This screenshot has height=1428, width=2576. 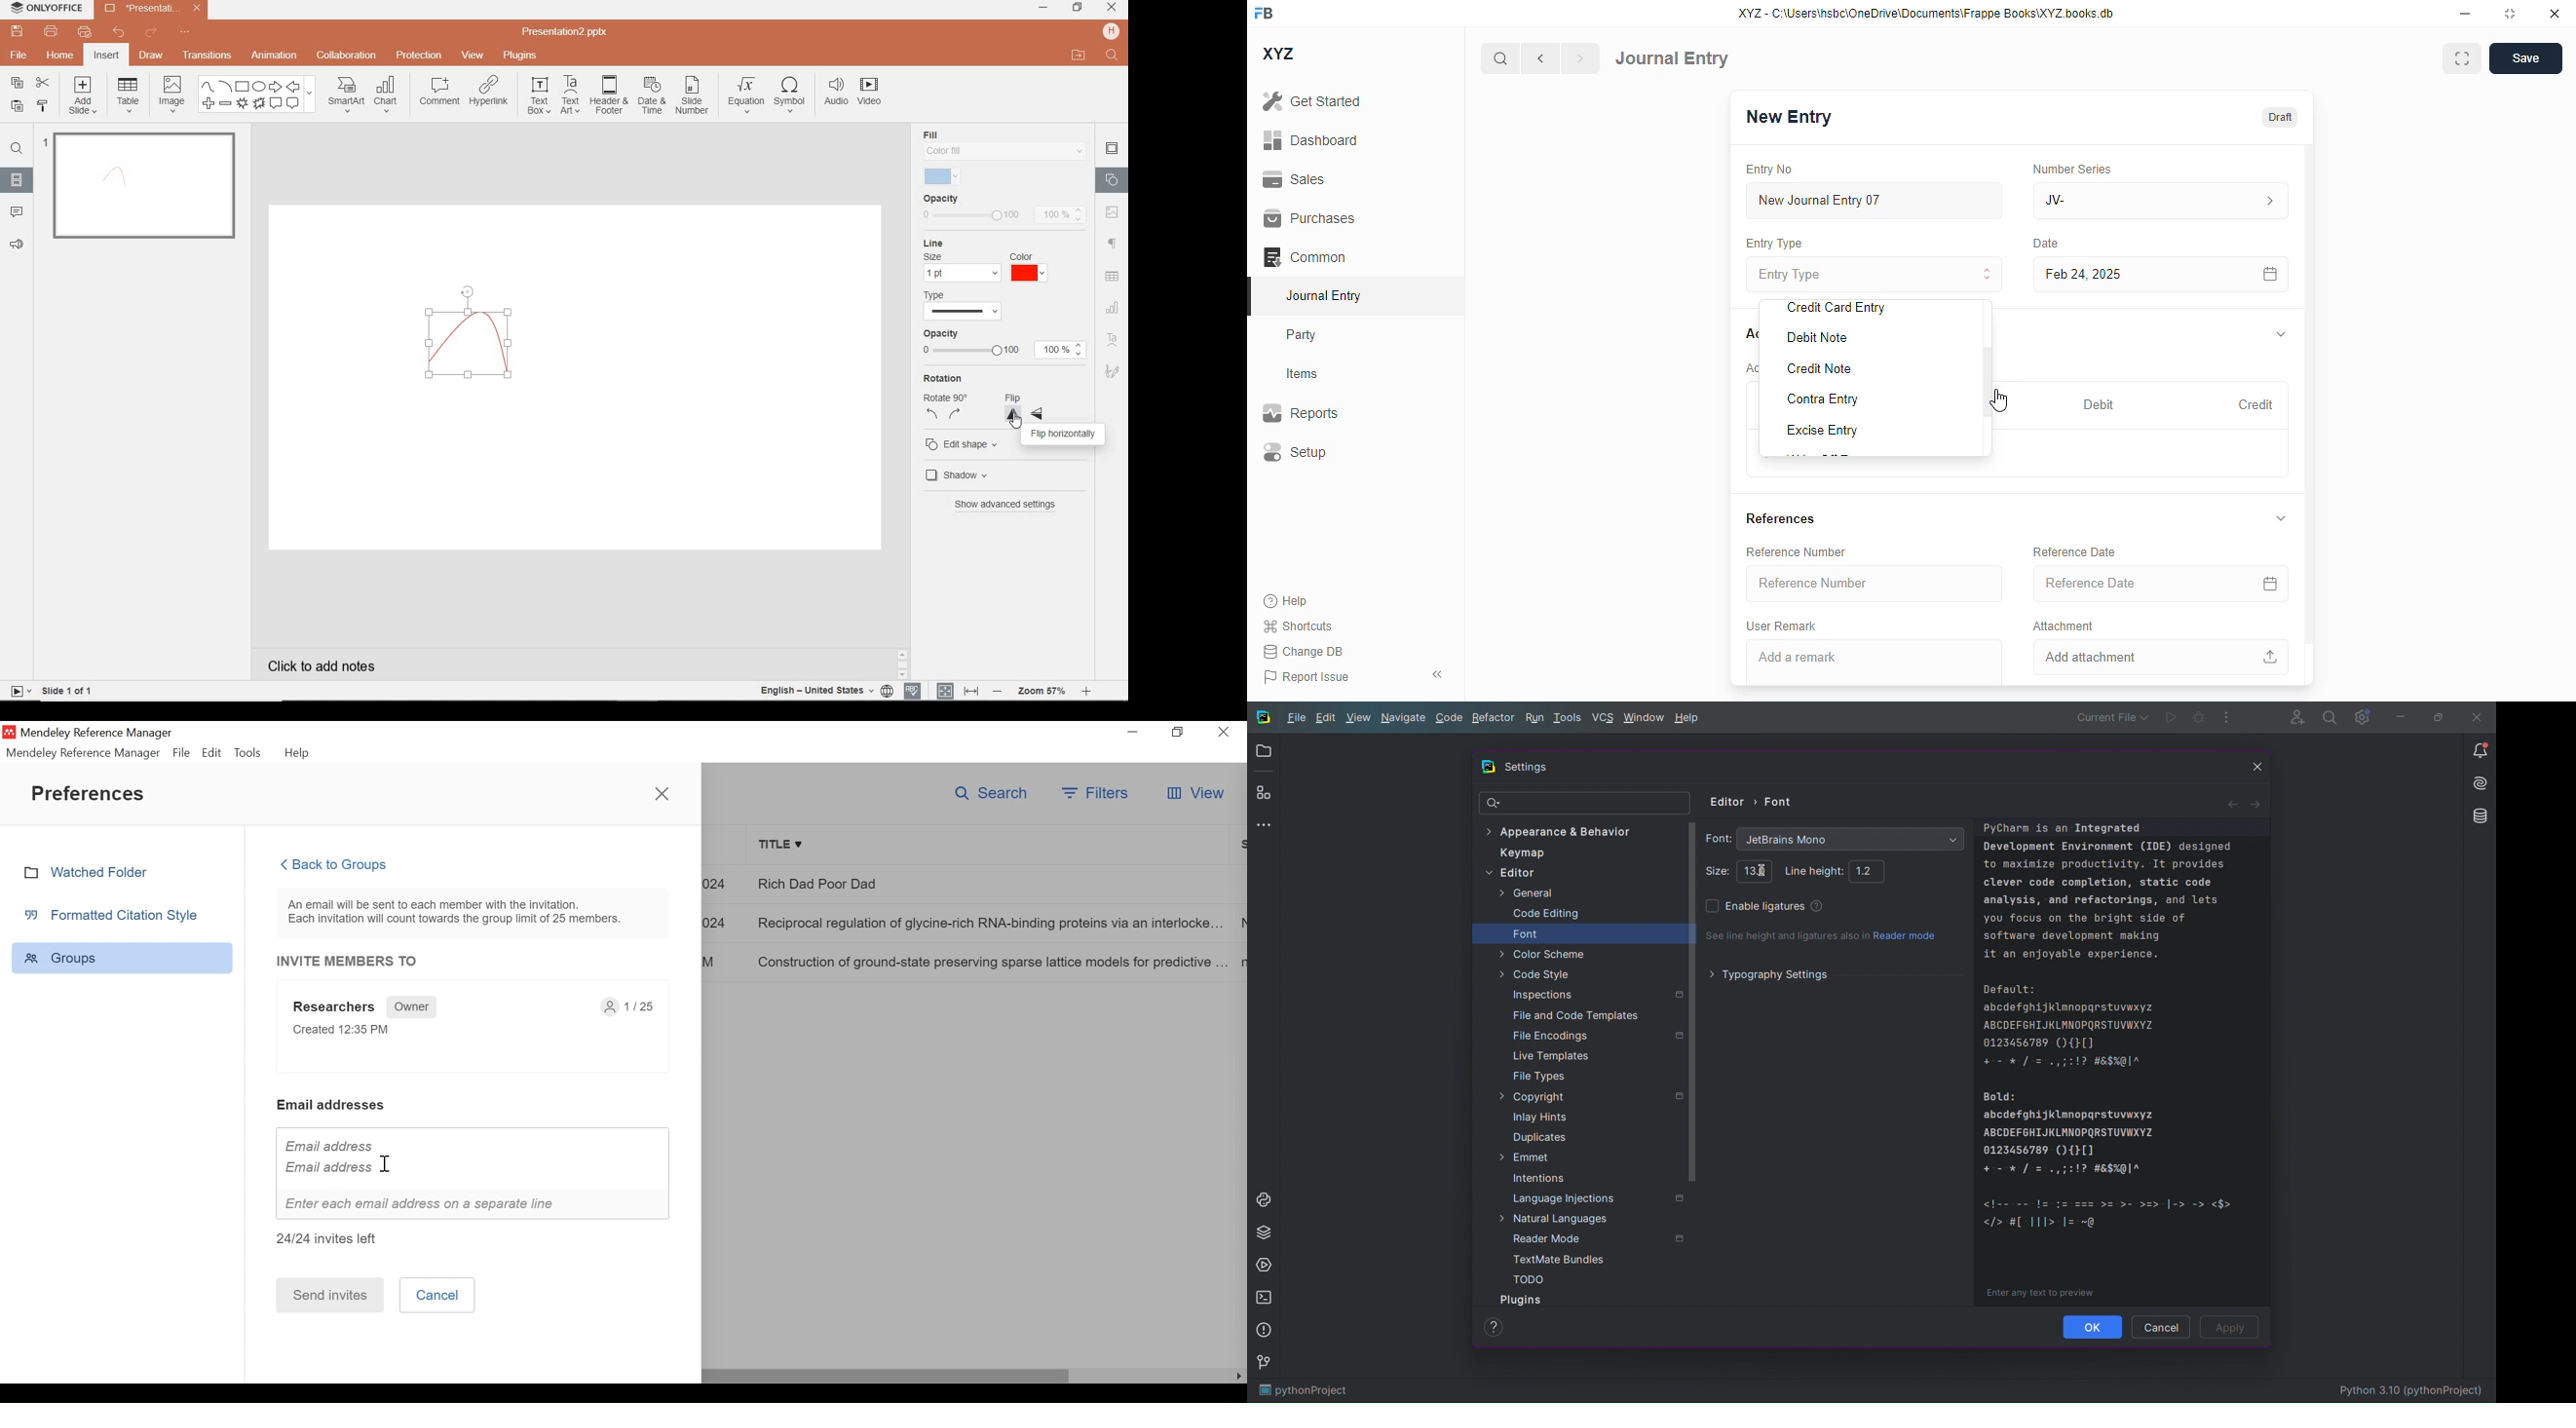 What do you see at coordinates (1999, 399) in the screenshot?
I see `cursor - mouse up` at bounding box center [1999, 399].